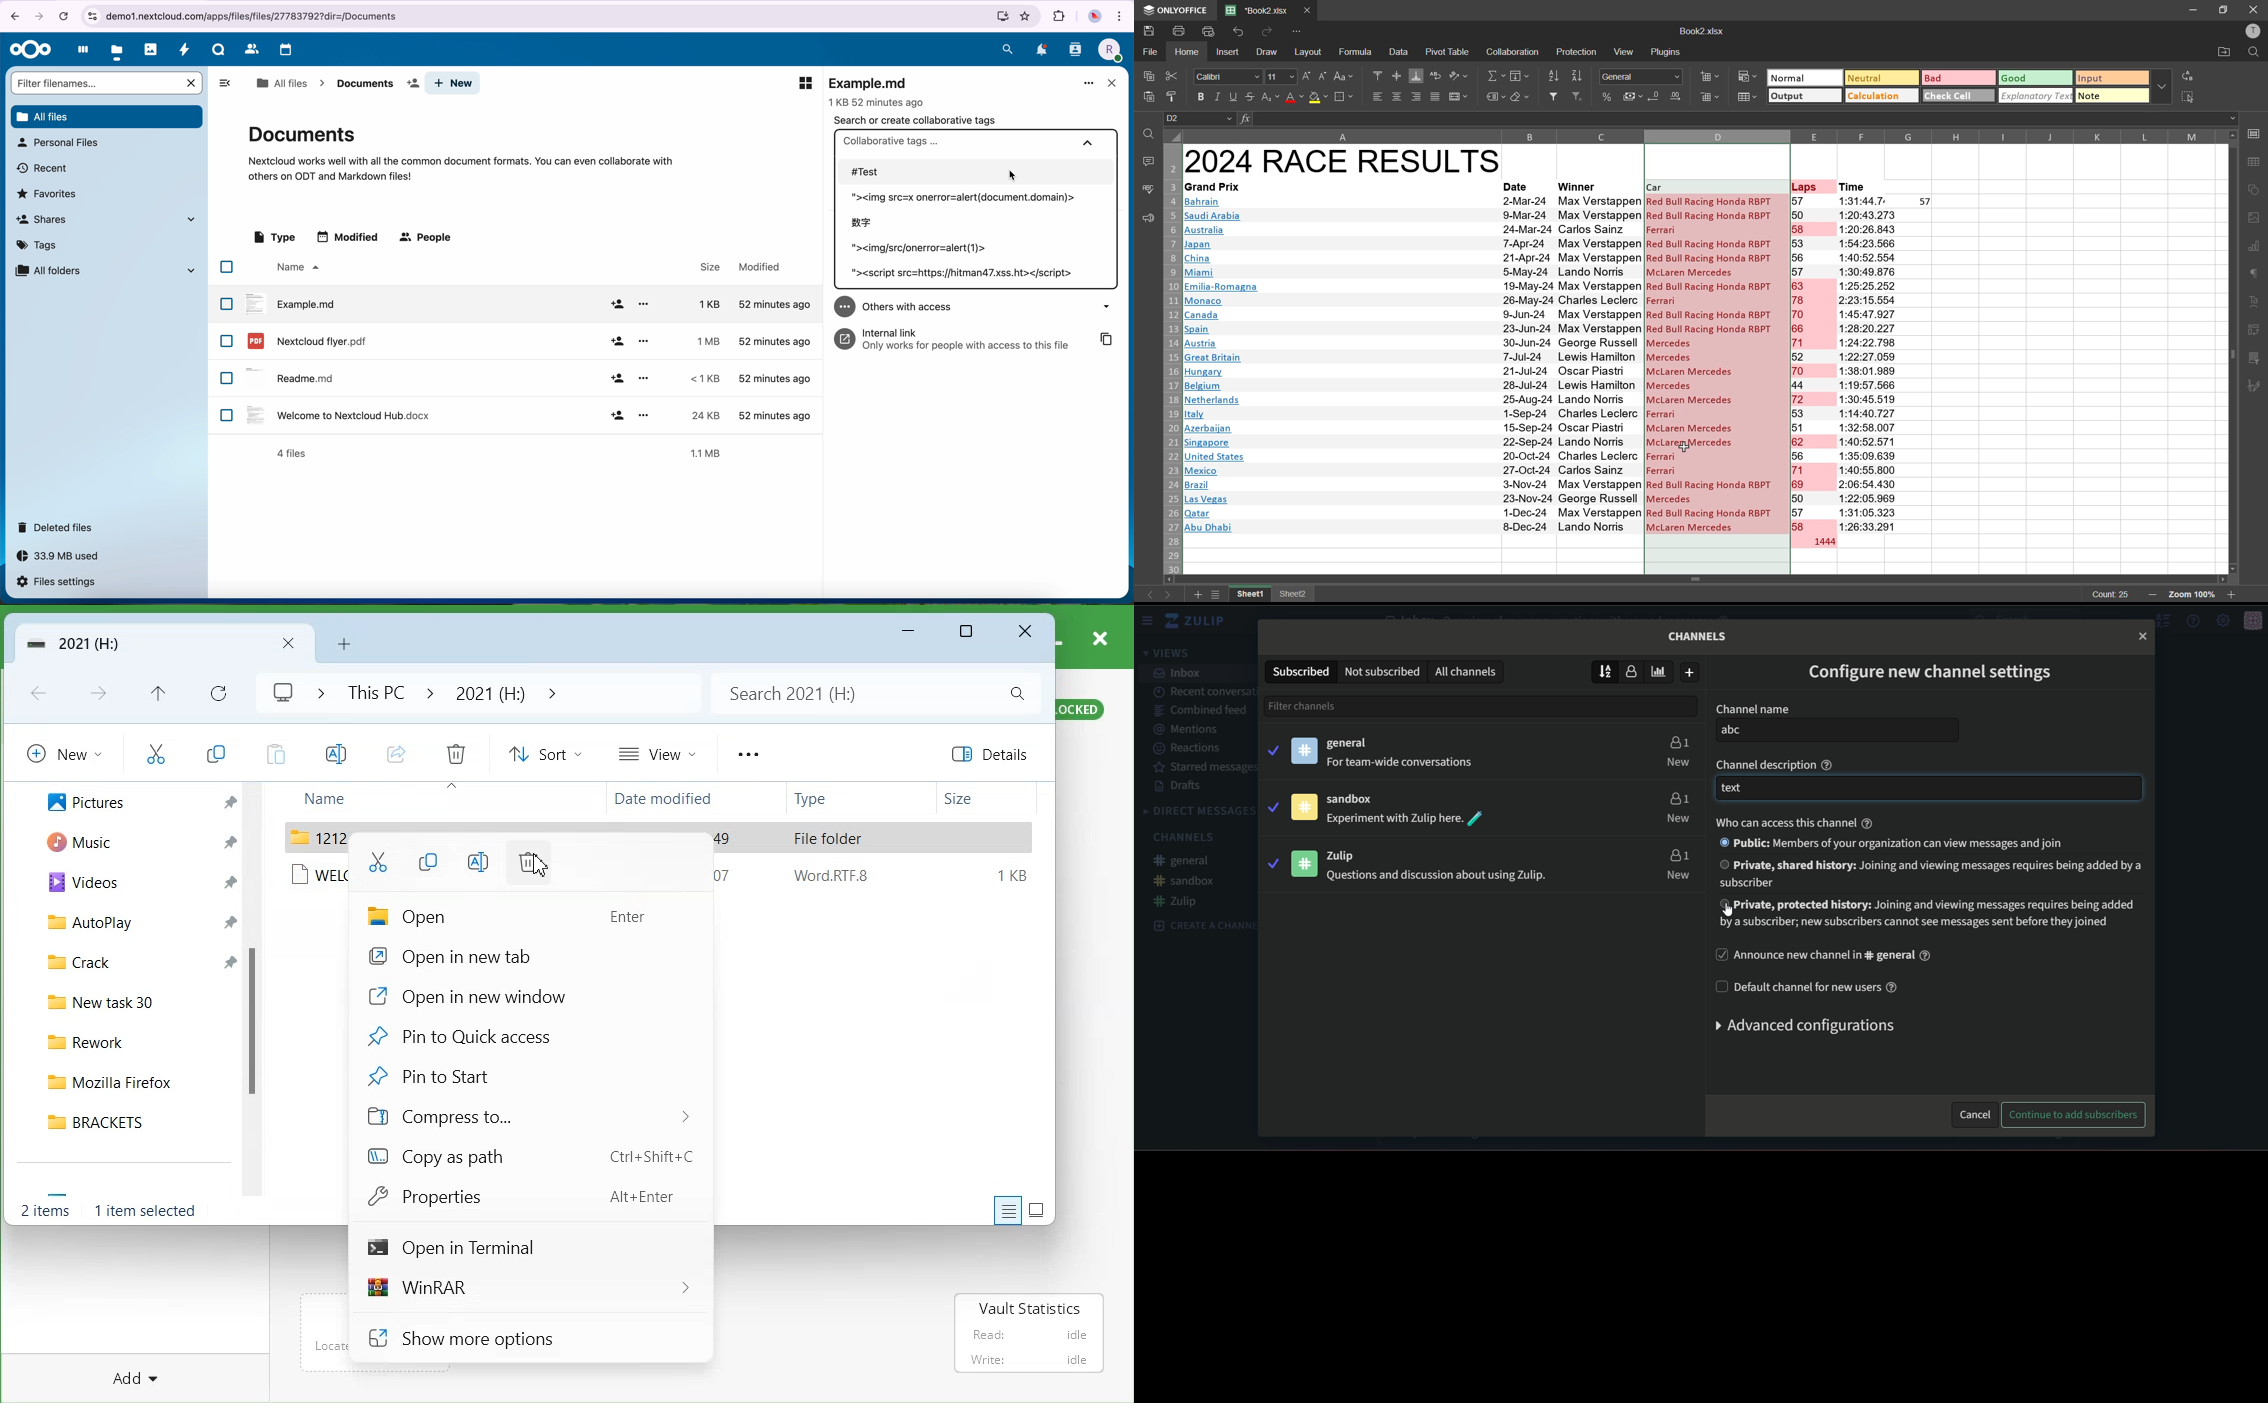 The height and width of the screenshot is (1428, 2268). I want to click on date, so click(1527, 364).